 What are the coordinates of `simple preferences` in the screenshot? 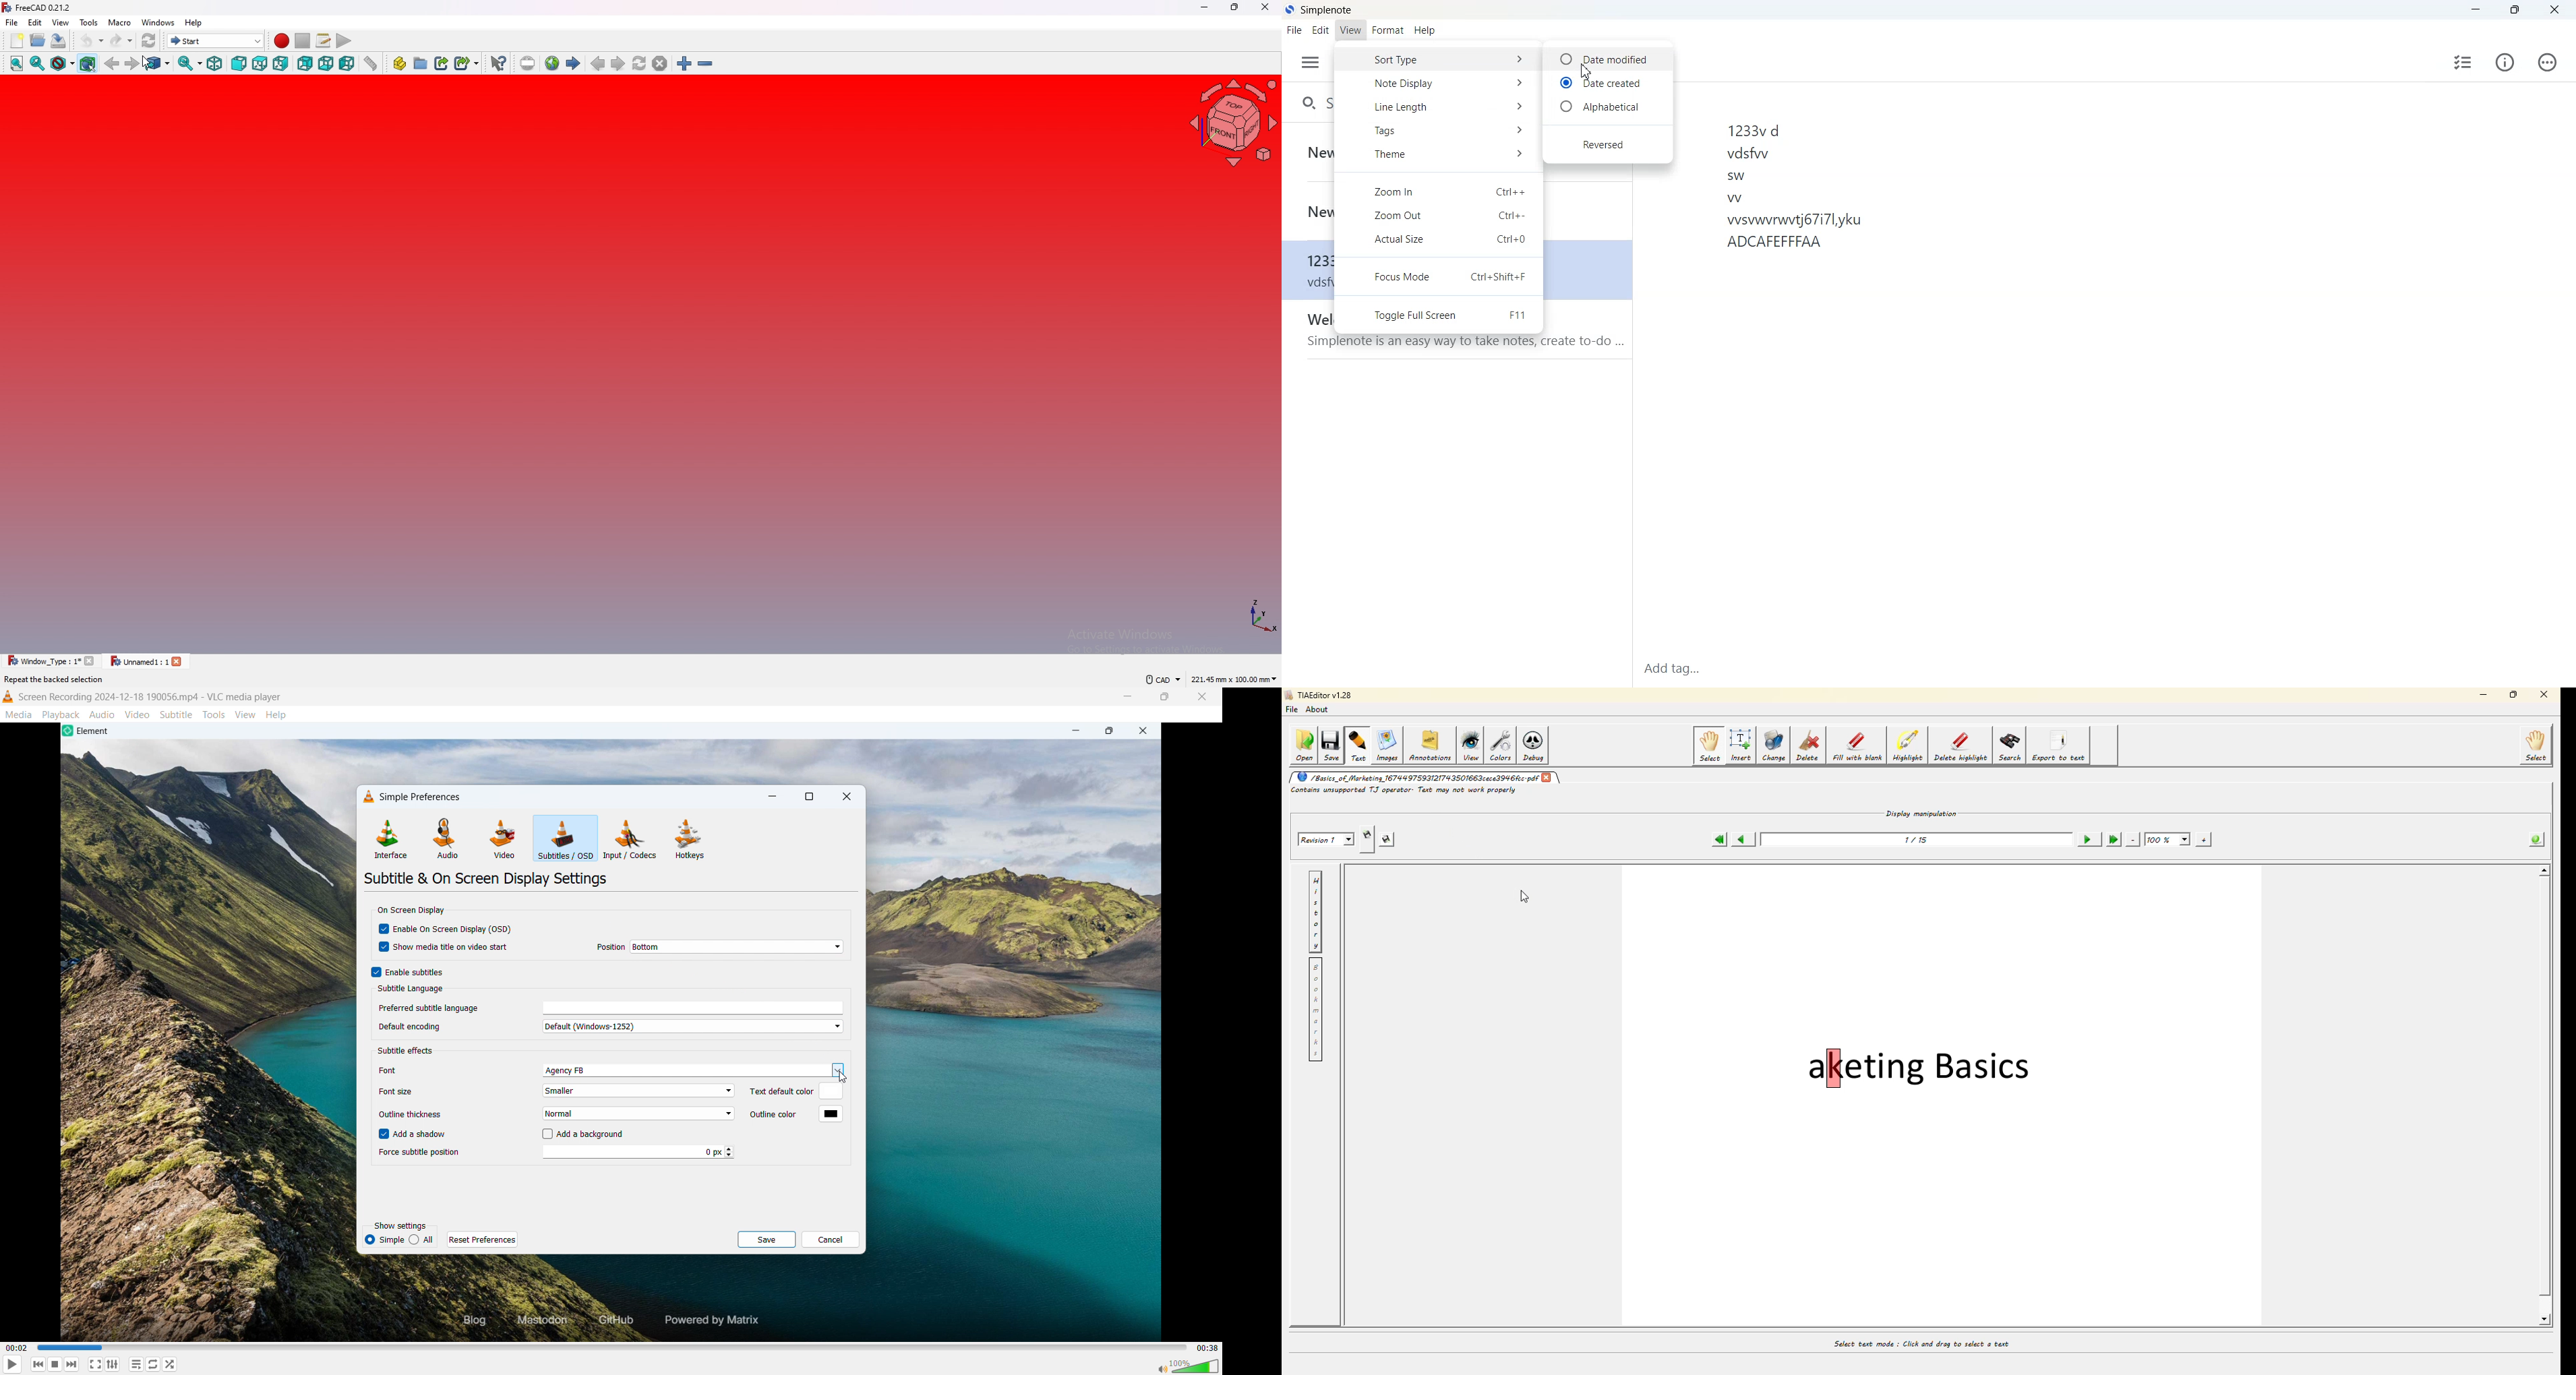 It's located at (423, 796).